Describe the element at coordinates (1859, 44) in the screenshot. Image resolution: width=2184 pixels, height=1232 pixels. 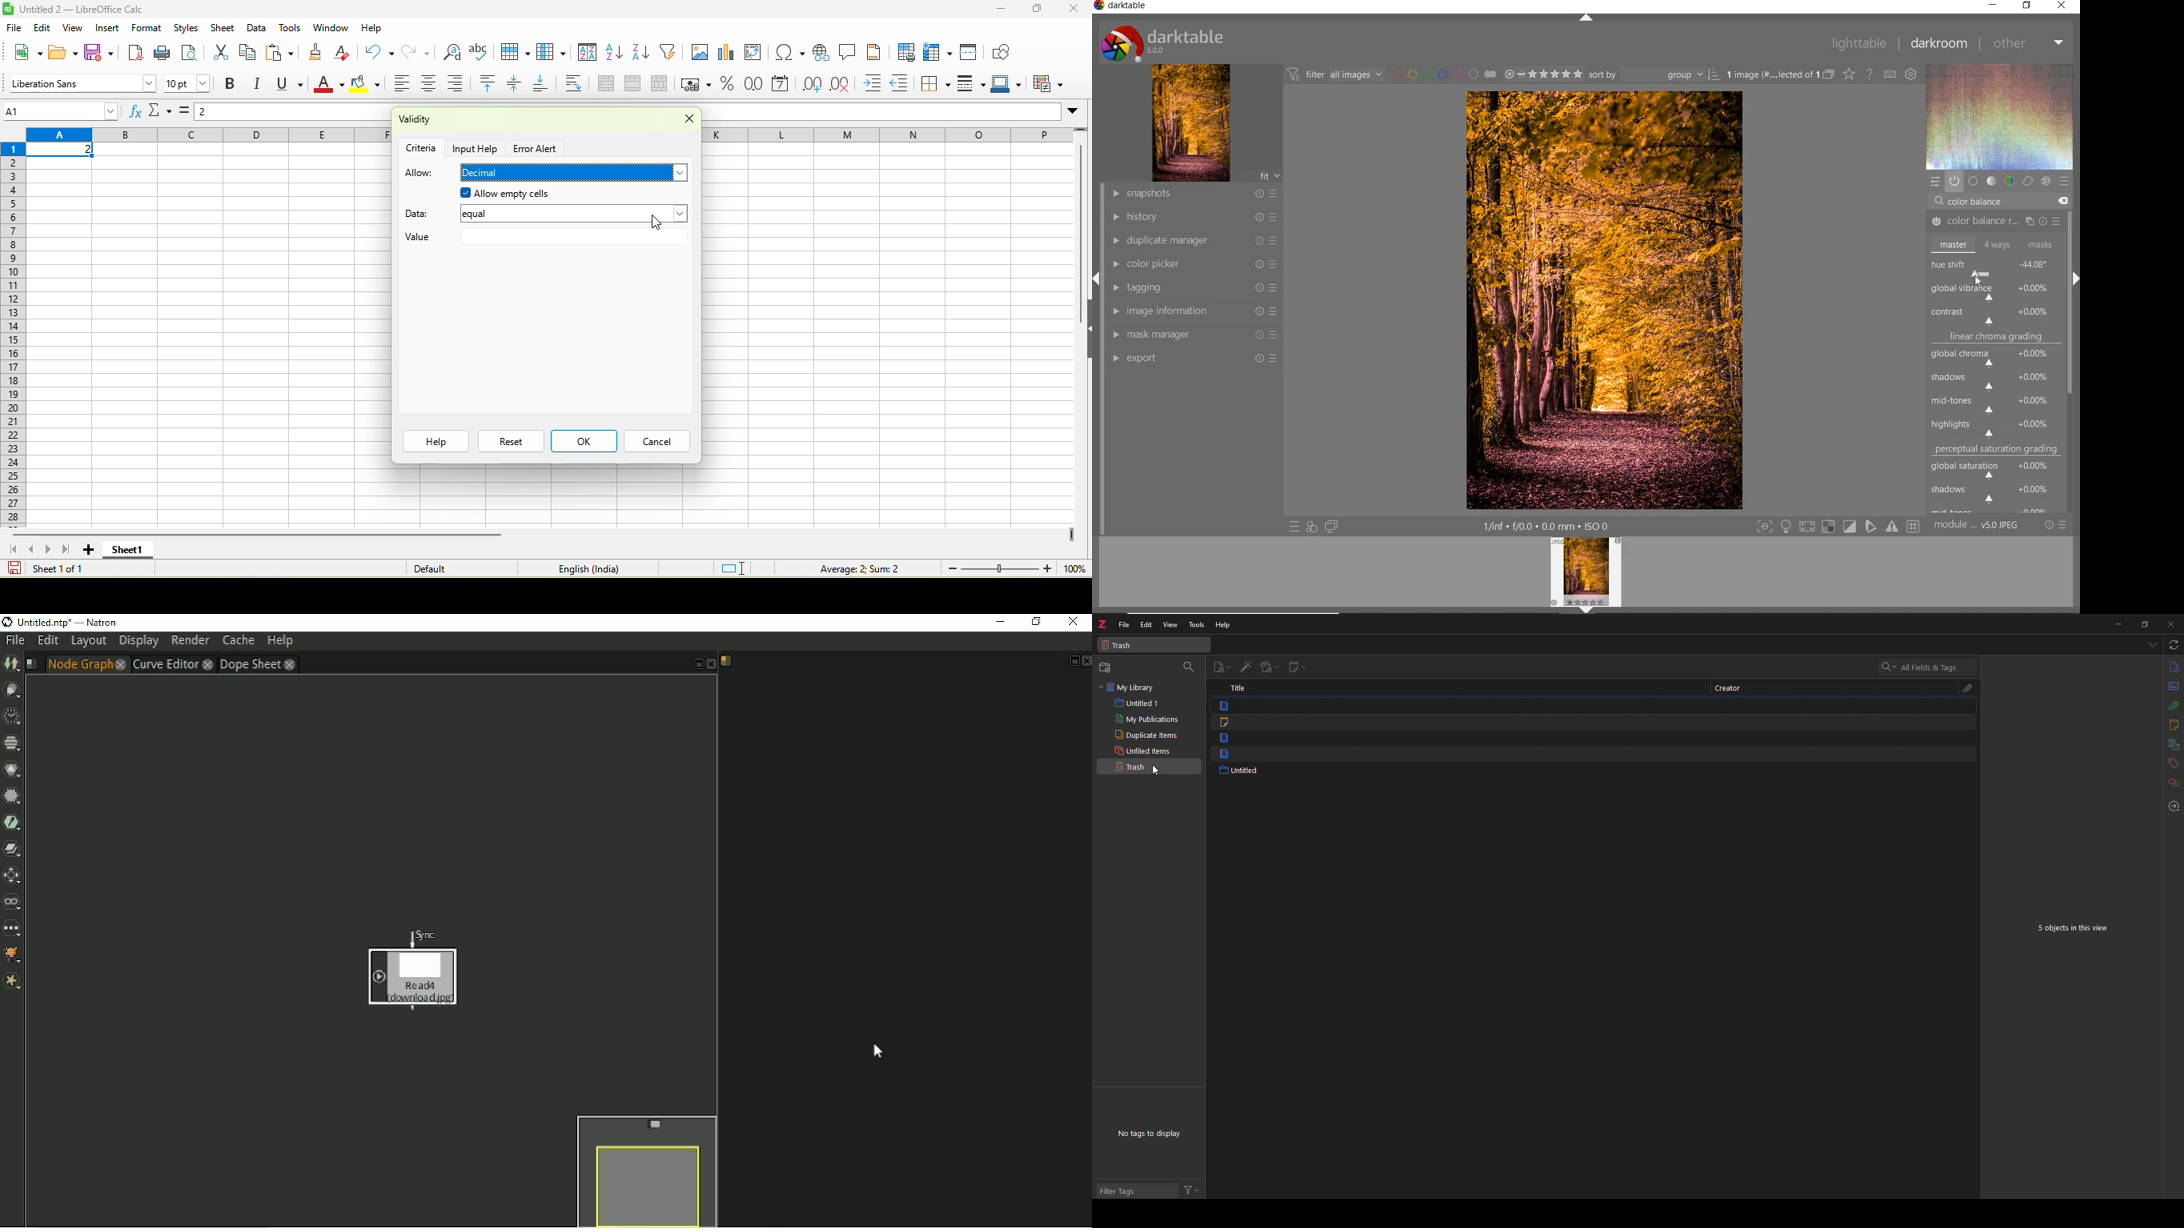
I see `lighttable` at that location.